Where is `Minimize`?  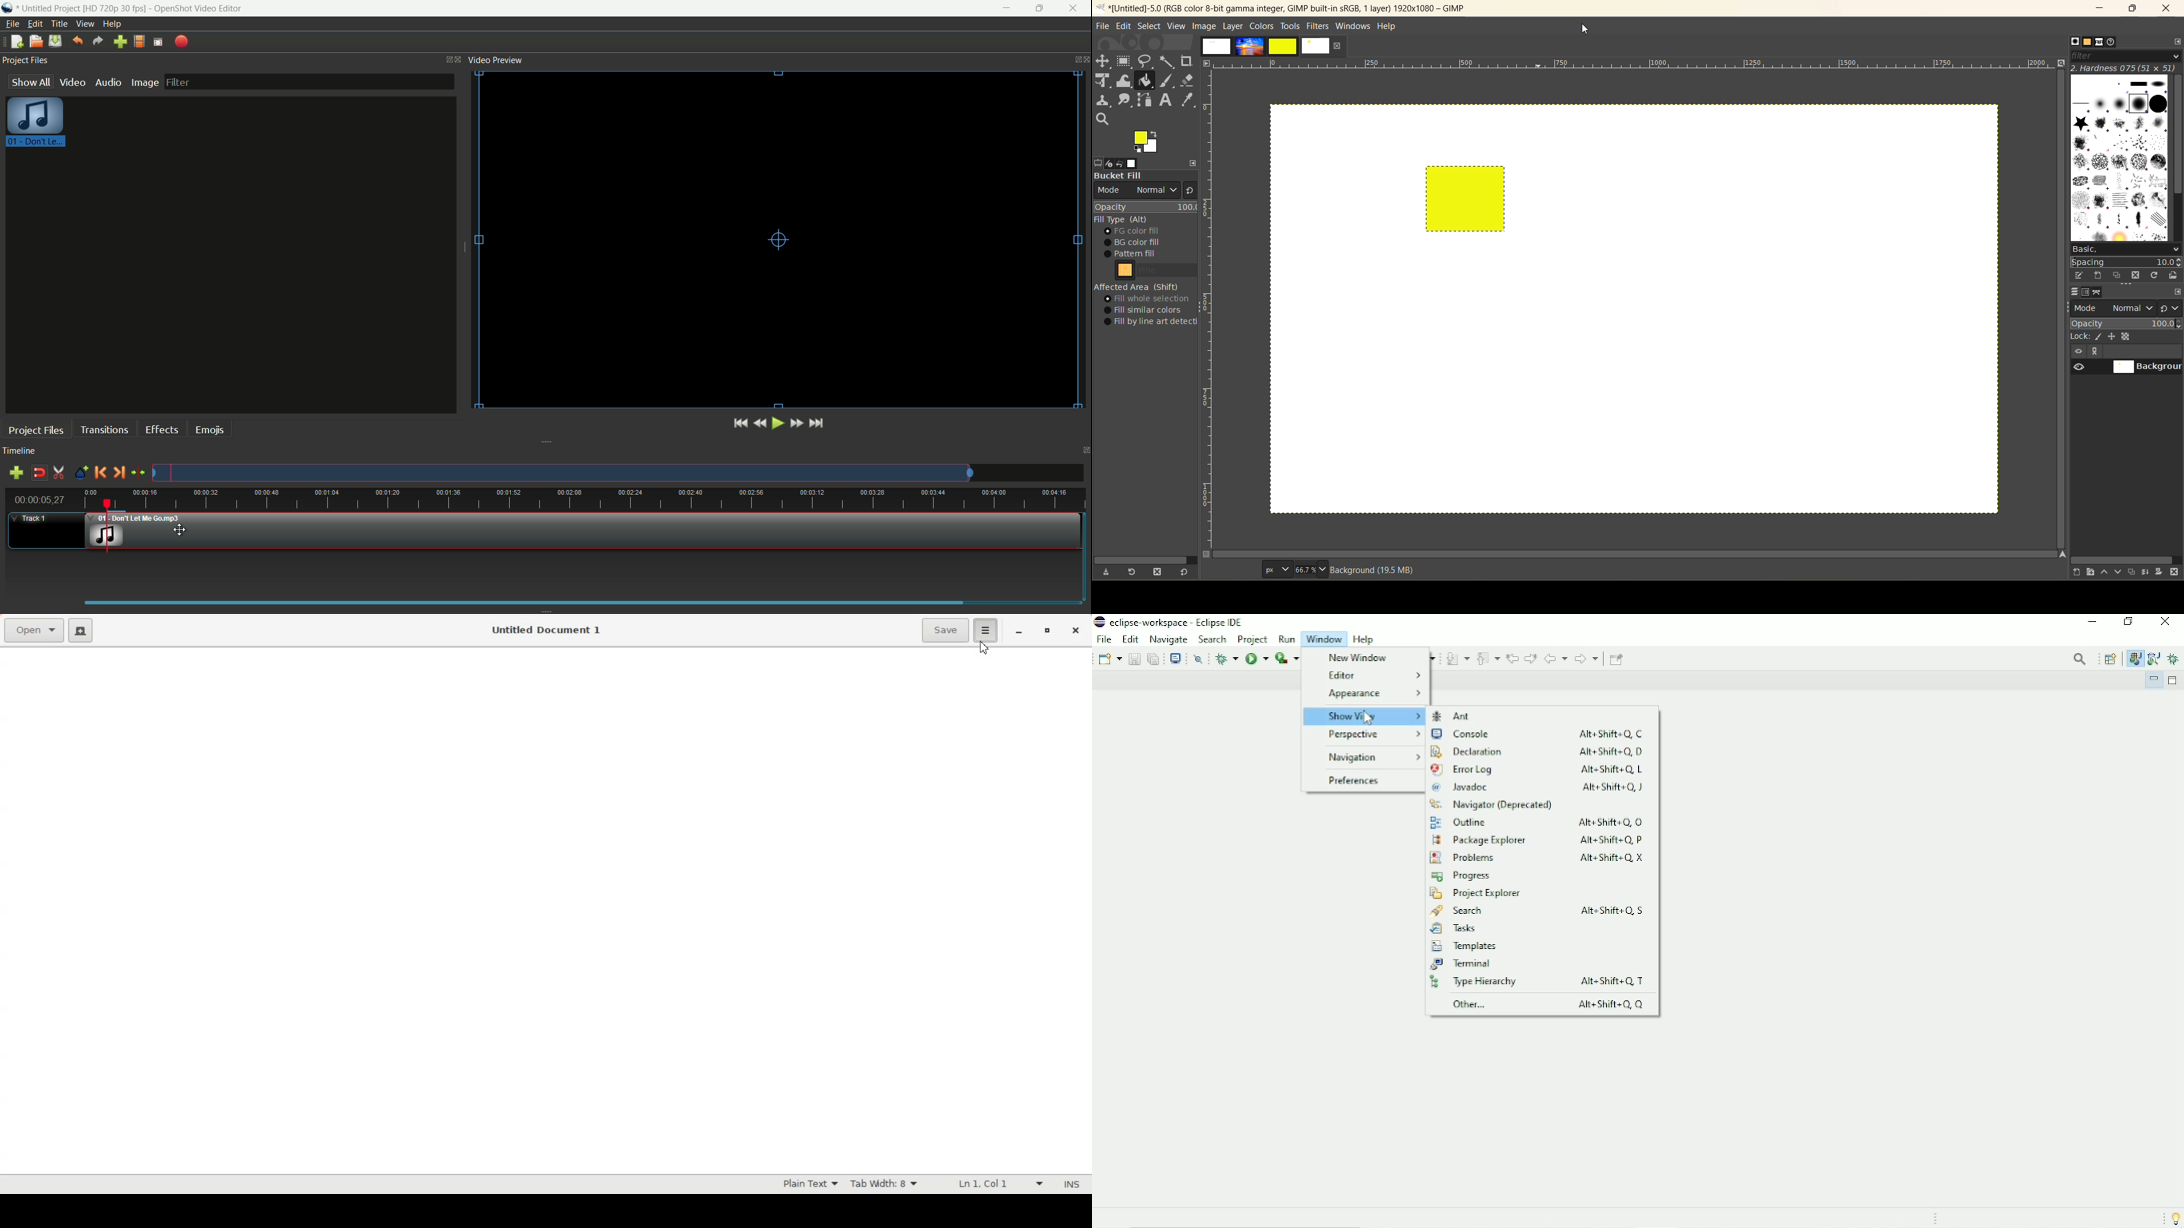 Minimize is located at coordinates (1019, 632).